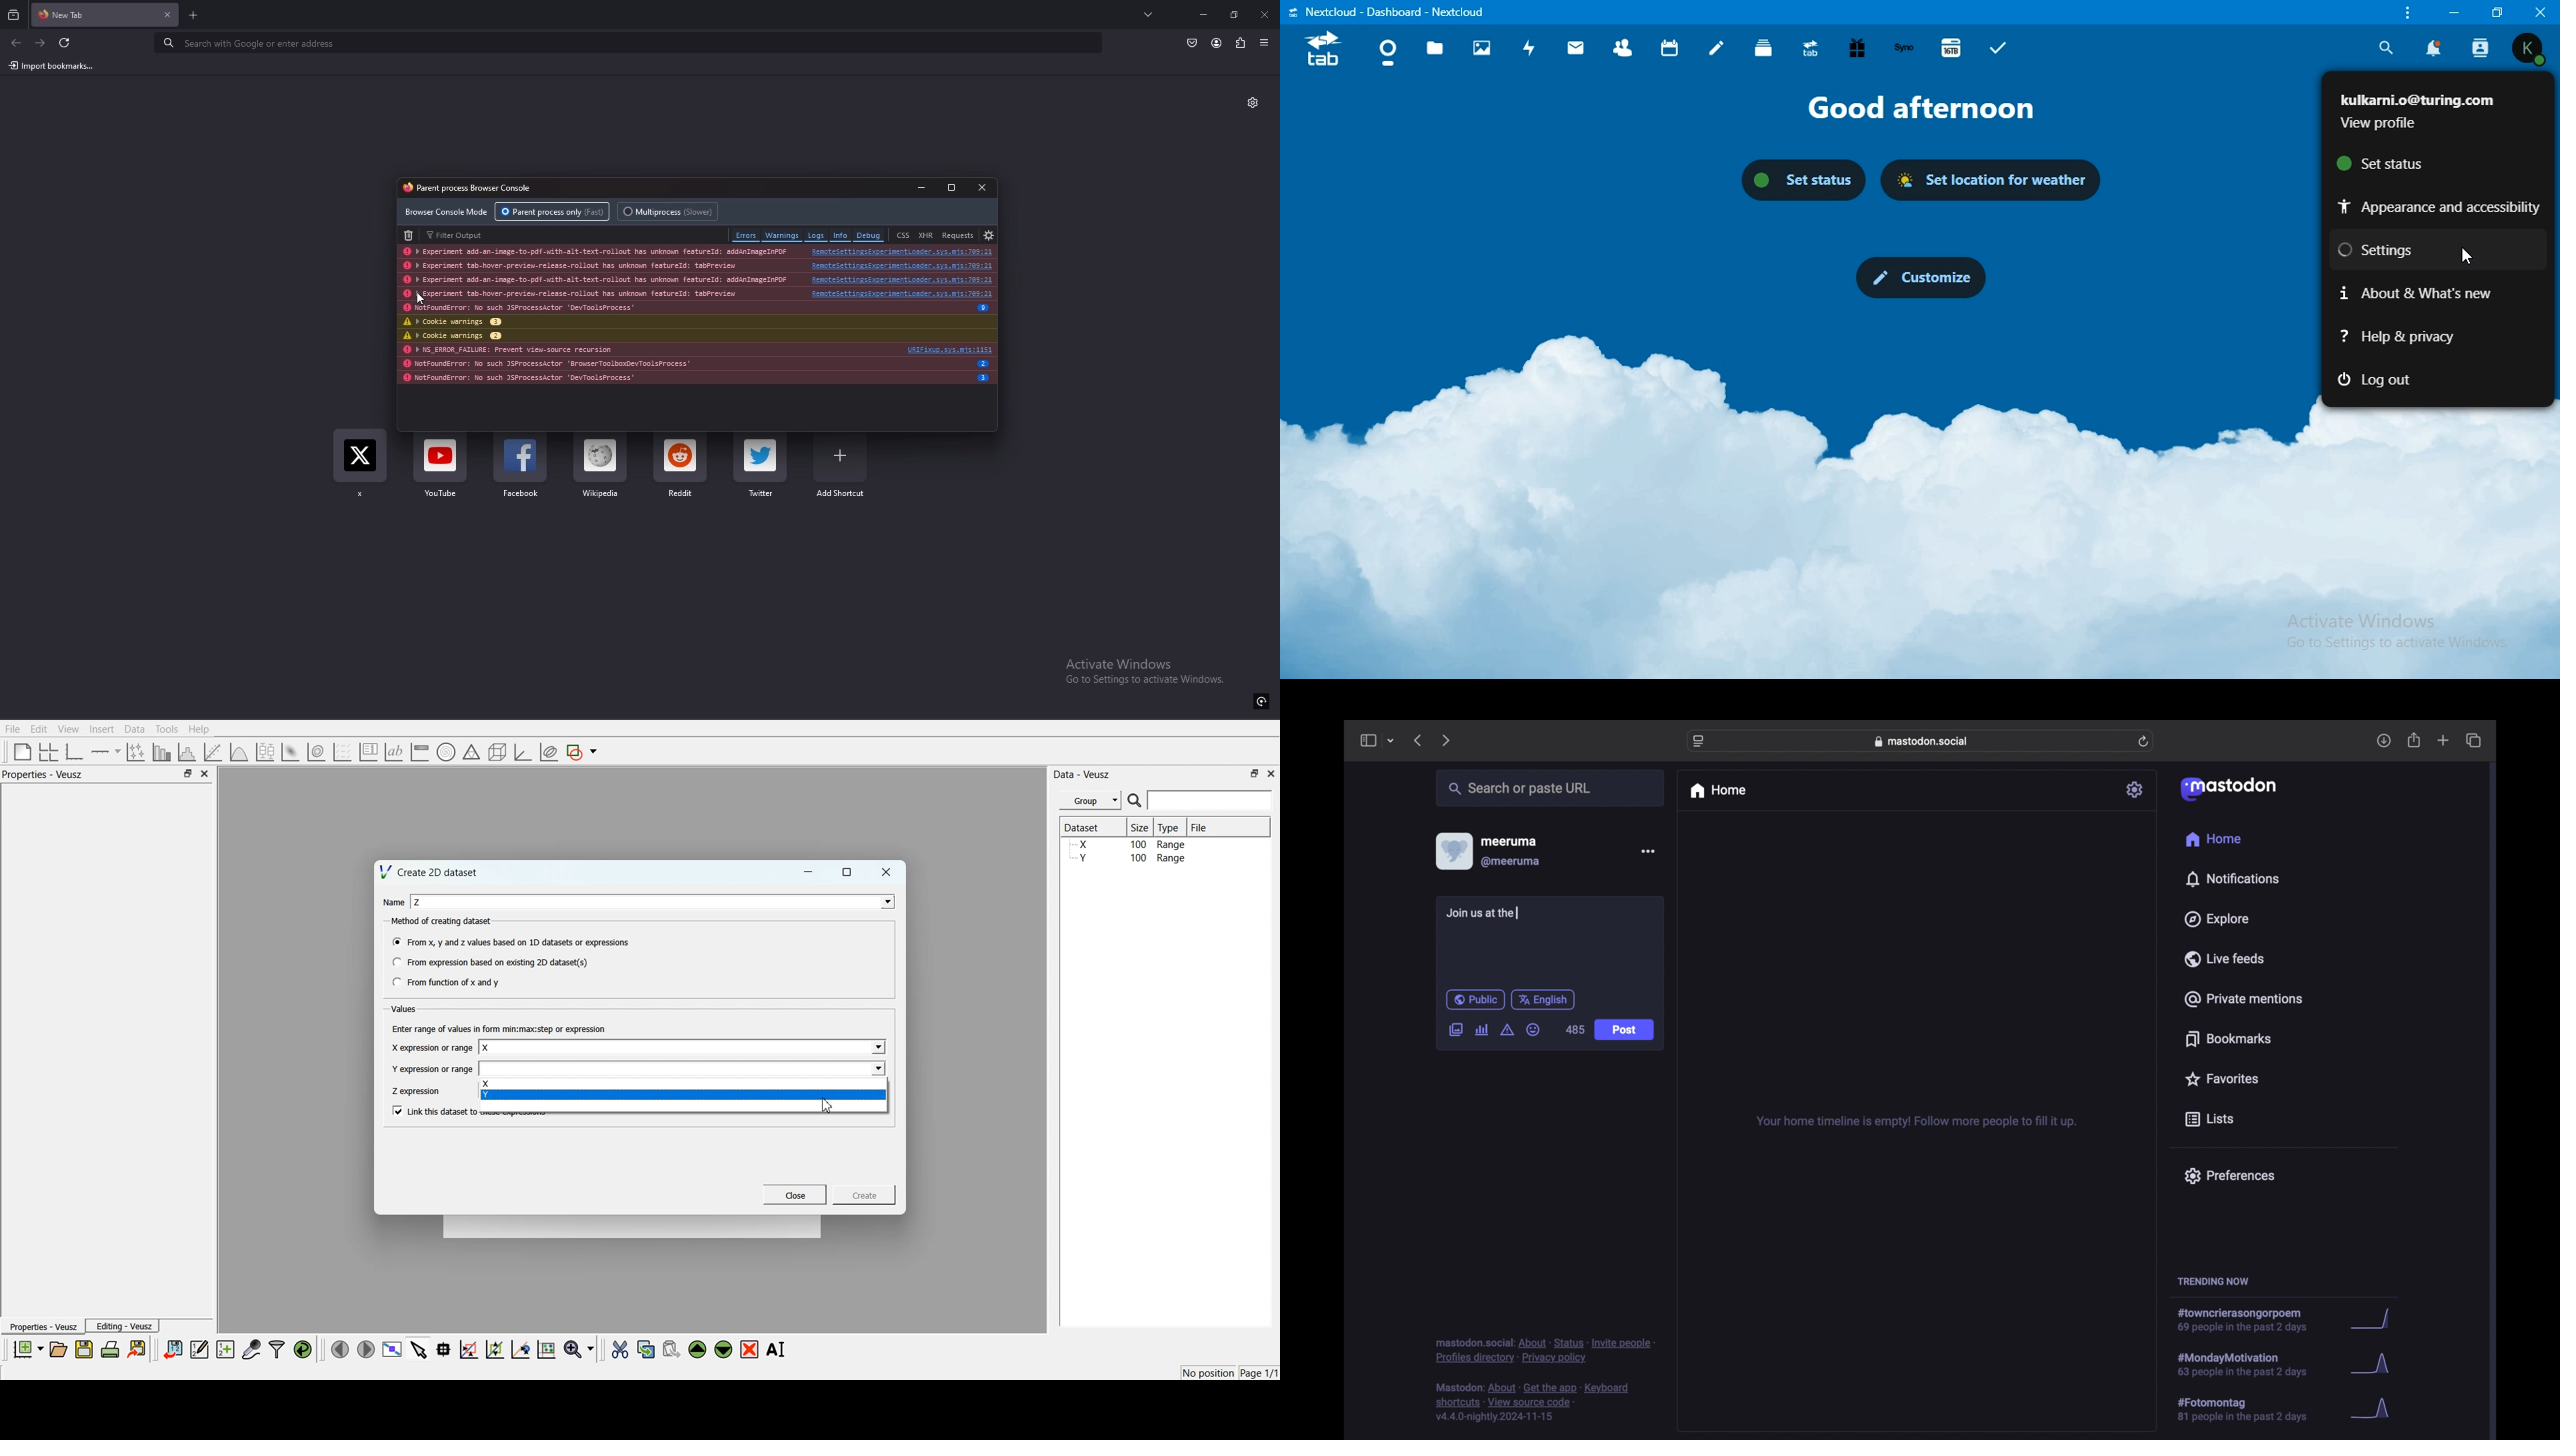 Image resolution: width=2576 pixels, height=1456 pixels. Describe the element at coordinates (2405, 13) in the screenshot. I see `customize & control nextcloud` at that location.